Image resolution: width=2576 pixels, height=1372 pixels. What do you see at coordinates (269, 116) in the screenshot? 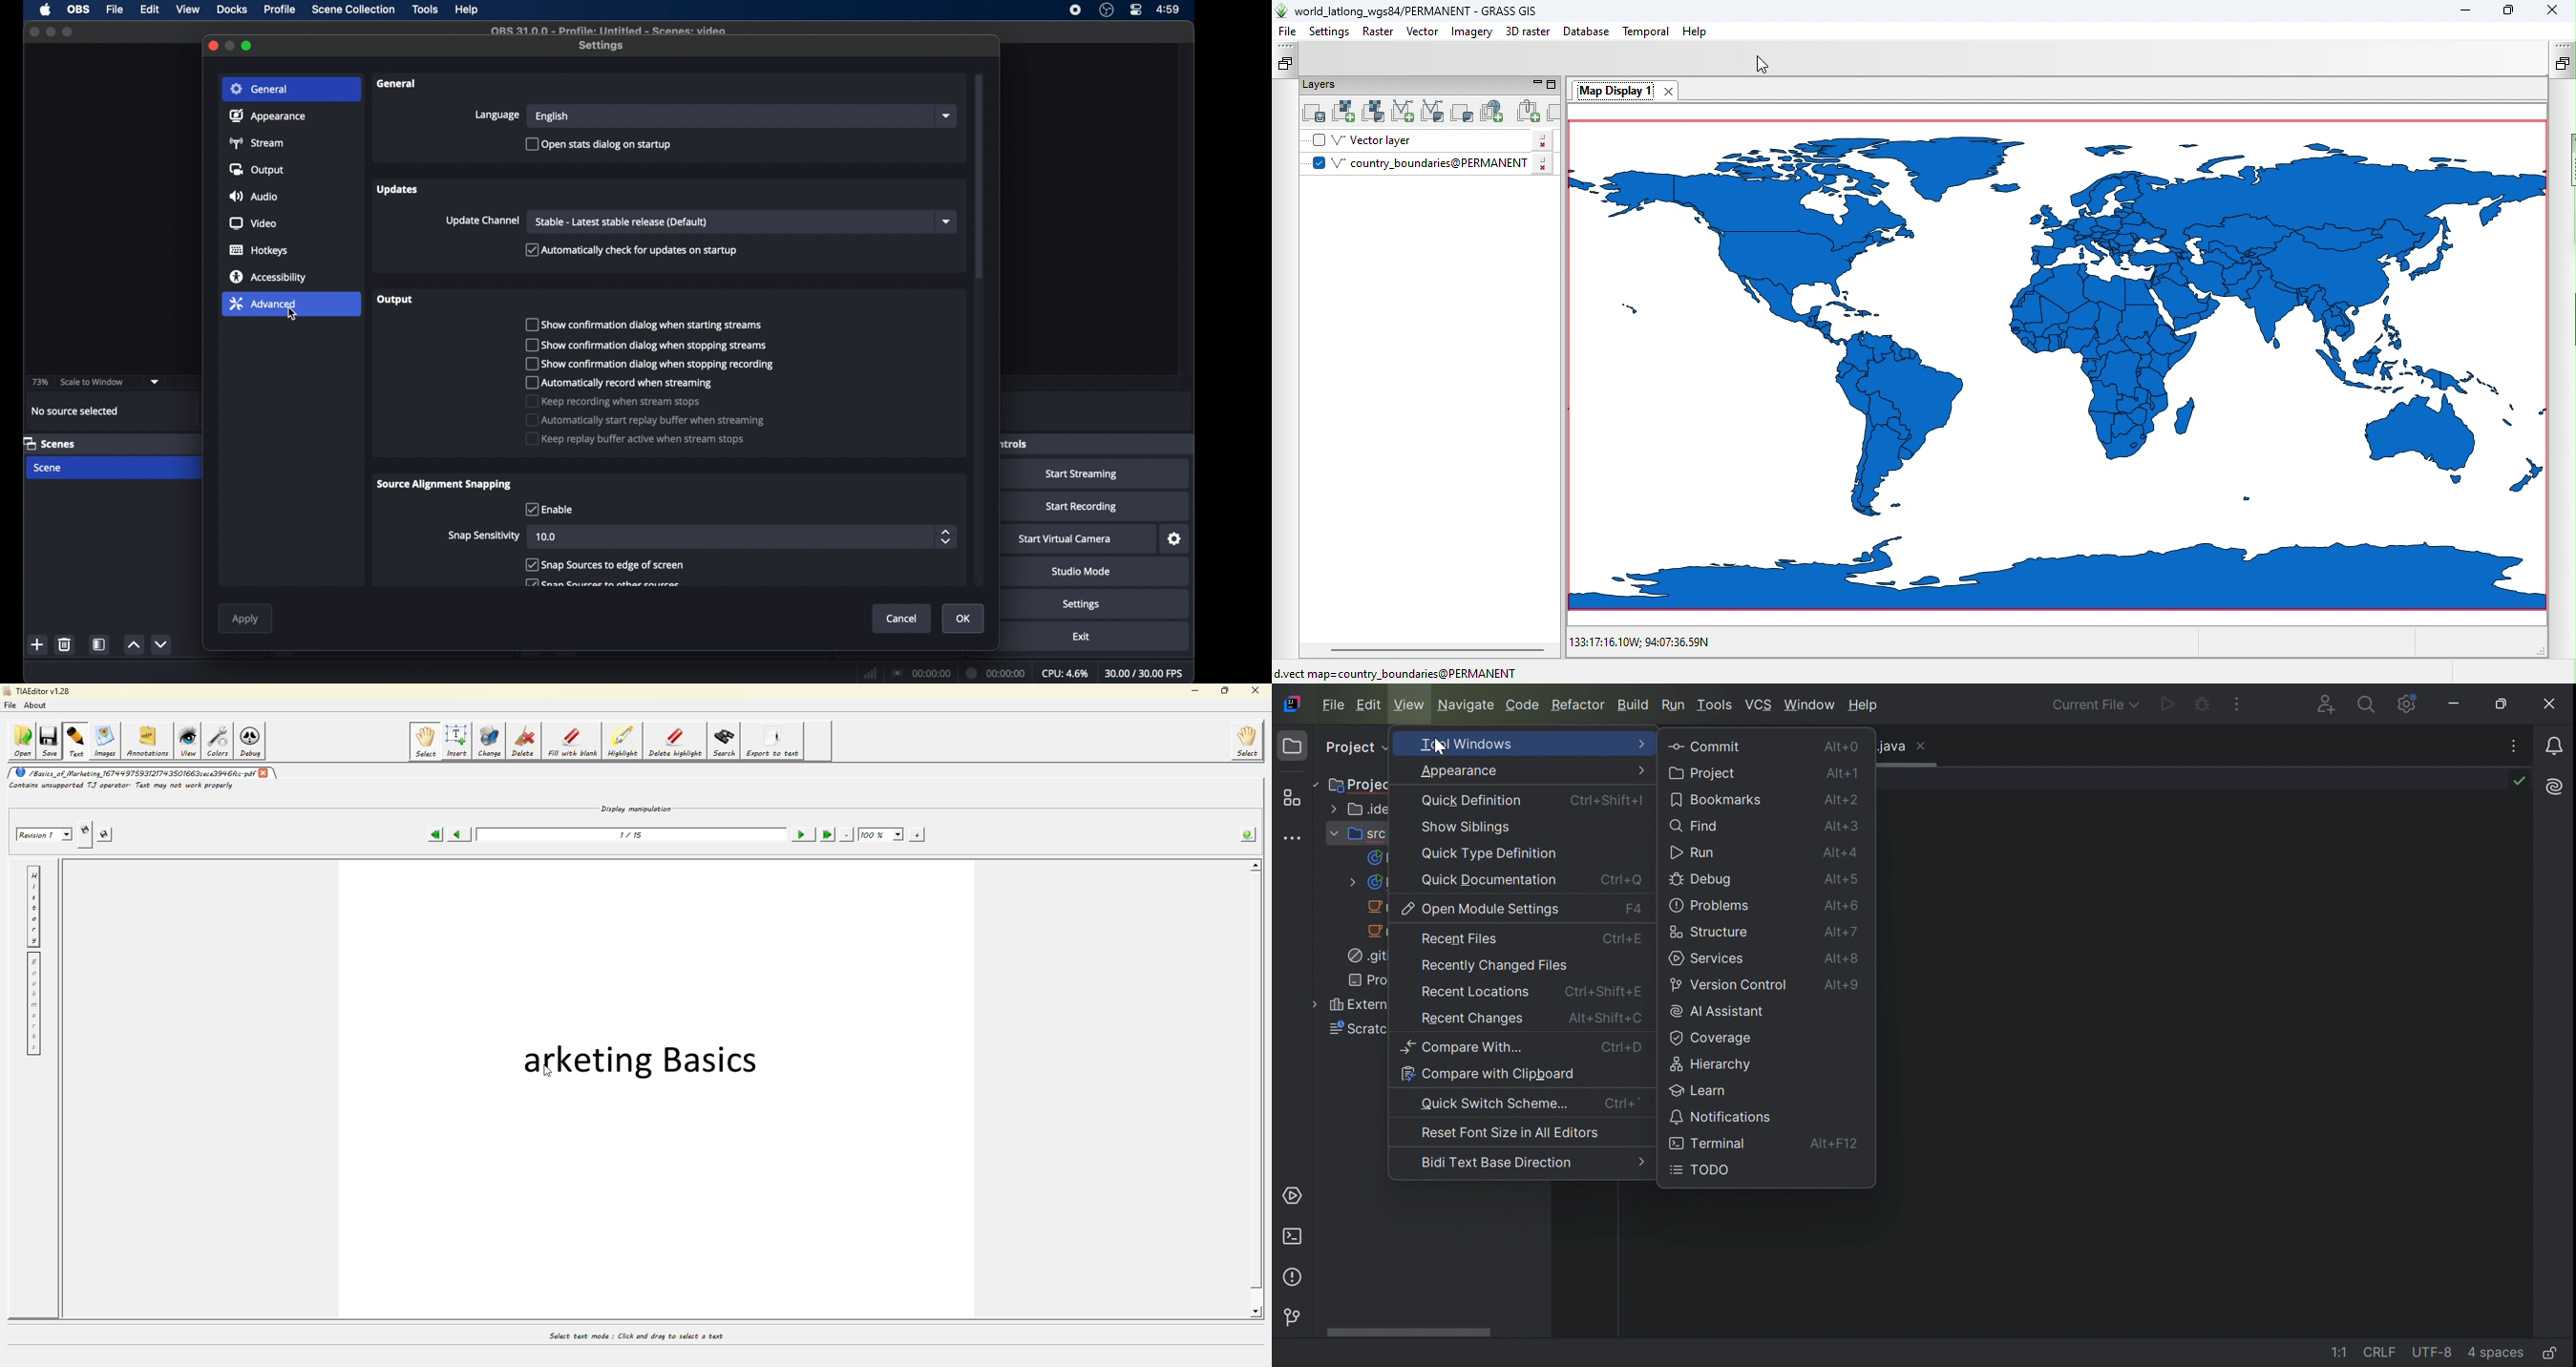
I see `appearance` at bounding box center [269, 116].